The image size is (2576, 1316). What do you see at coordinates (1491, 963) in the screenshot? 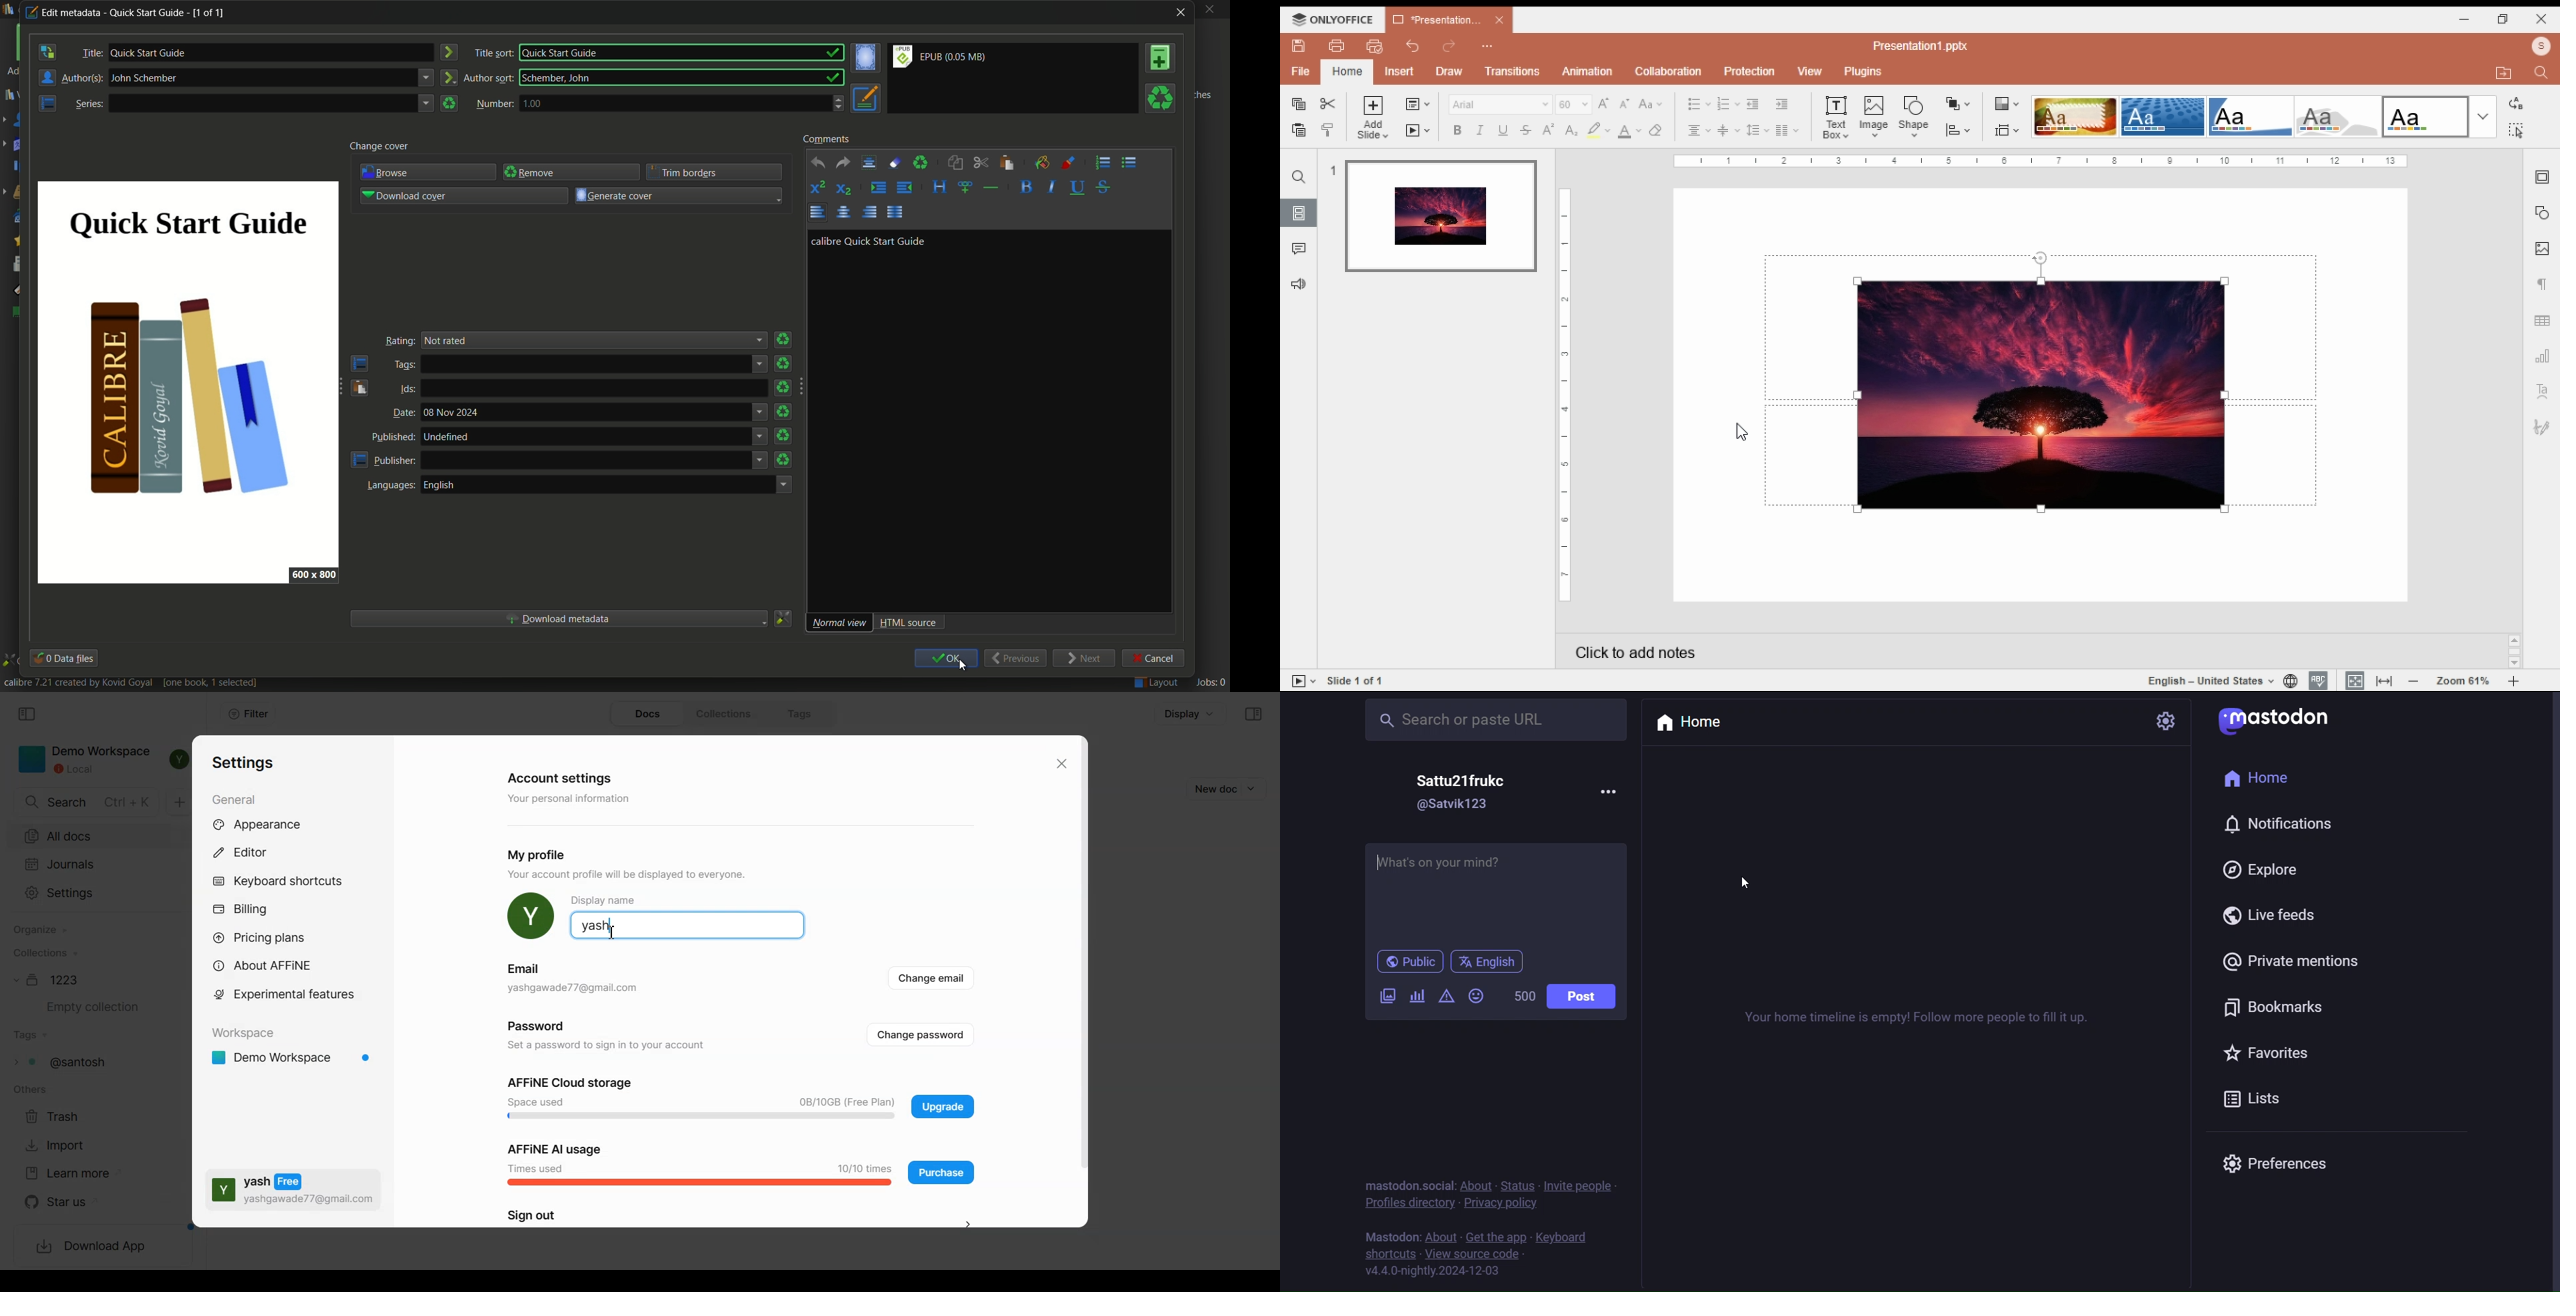
I see `language` at bounding box center [1491, 963].